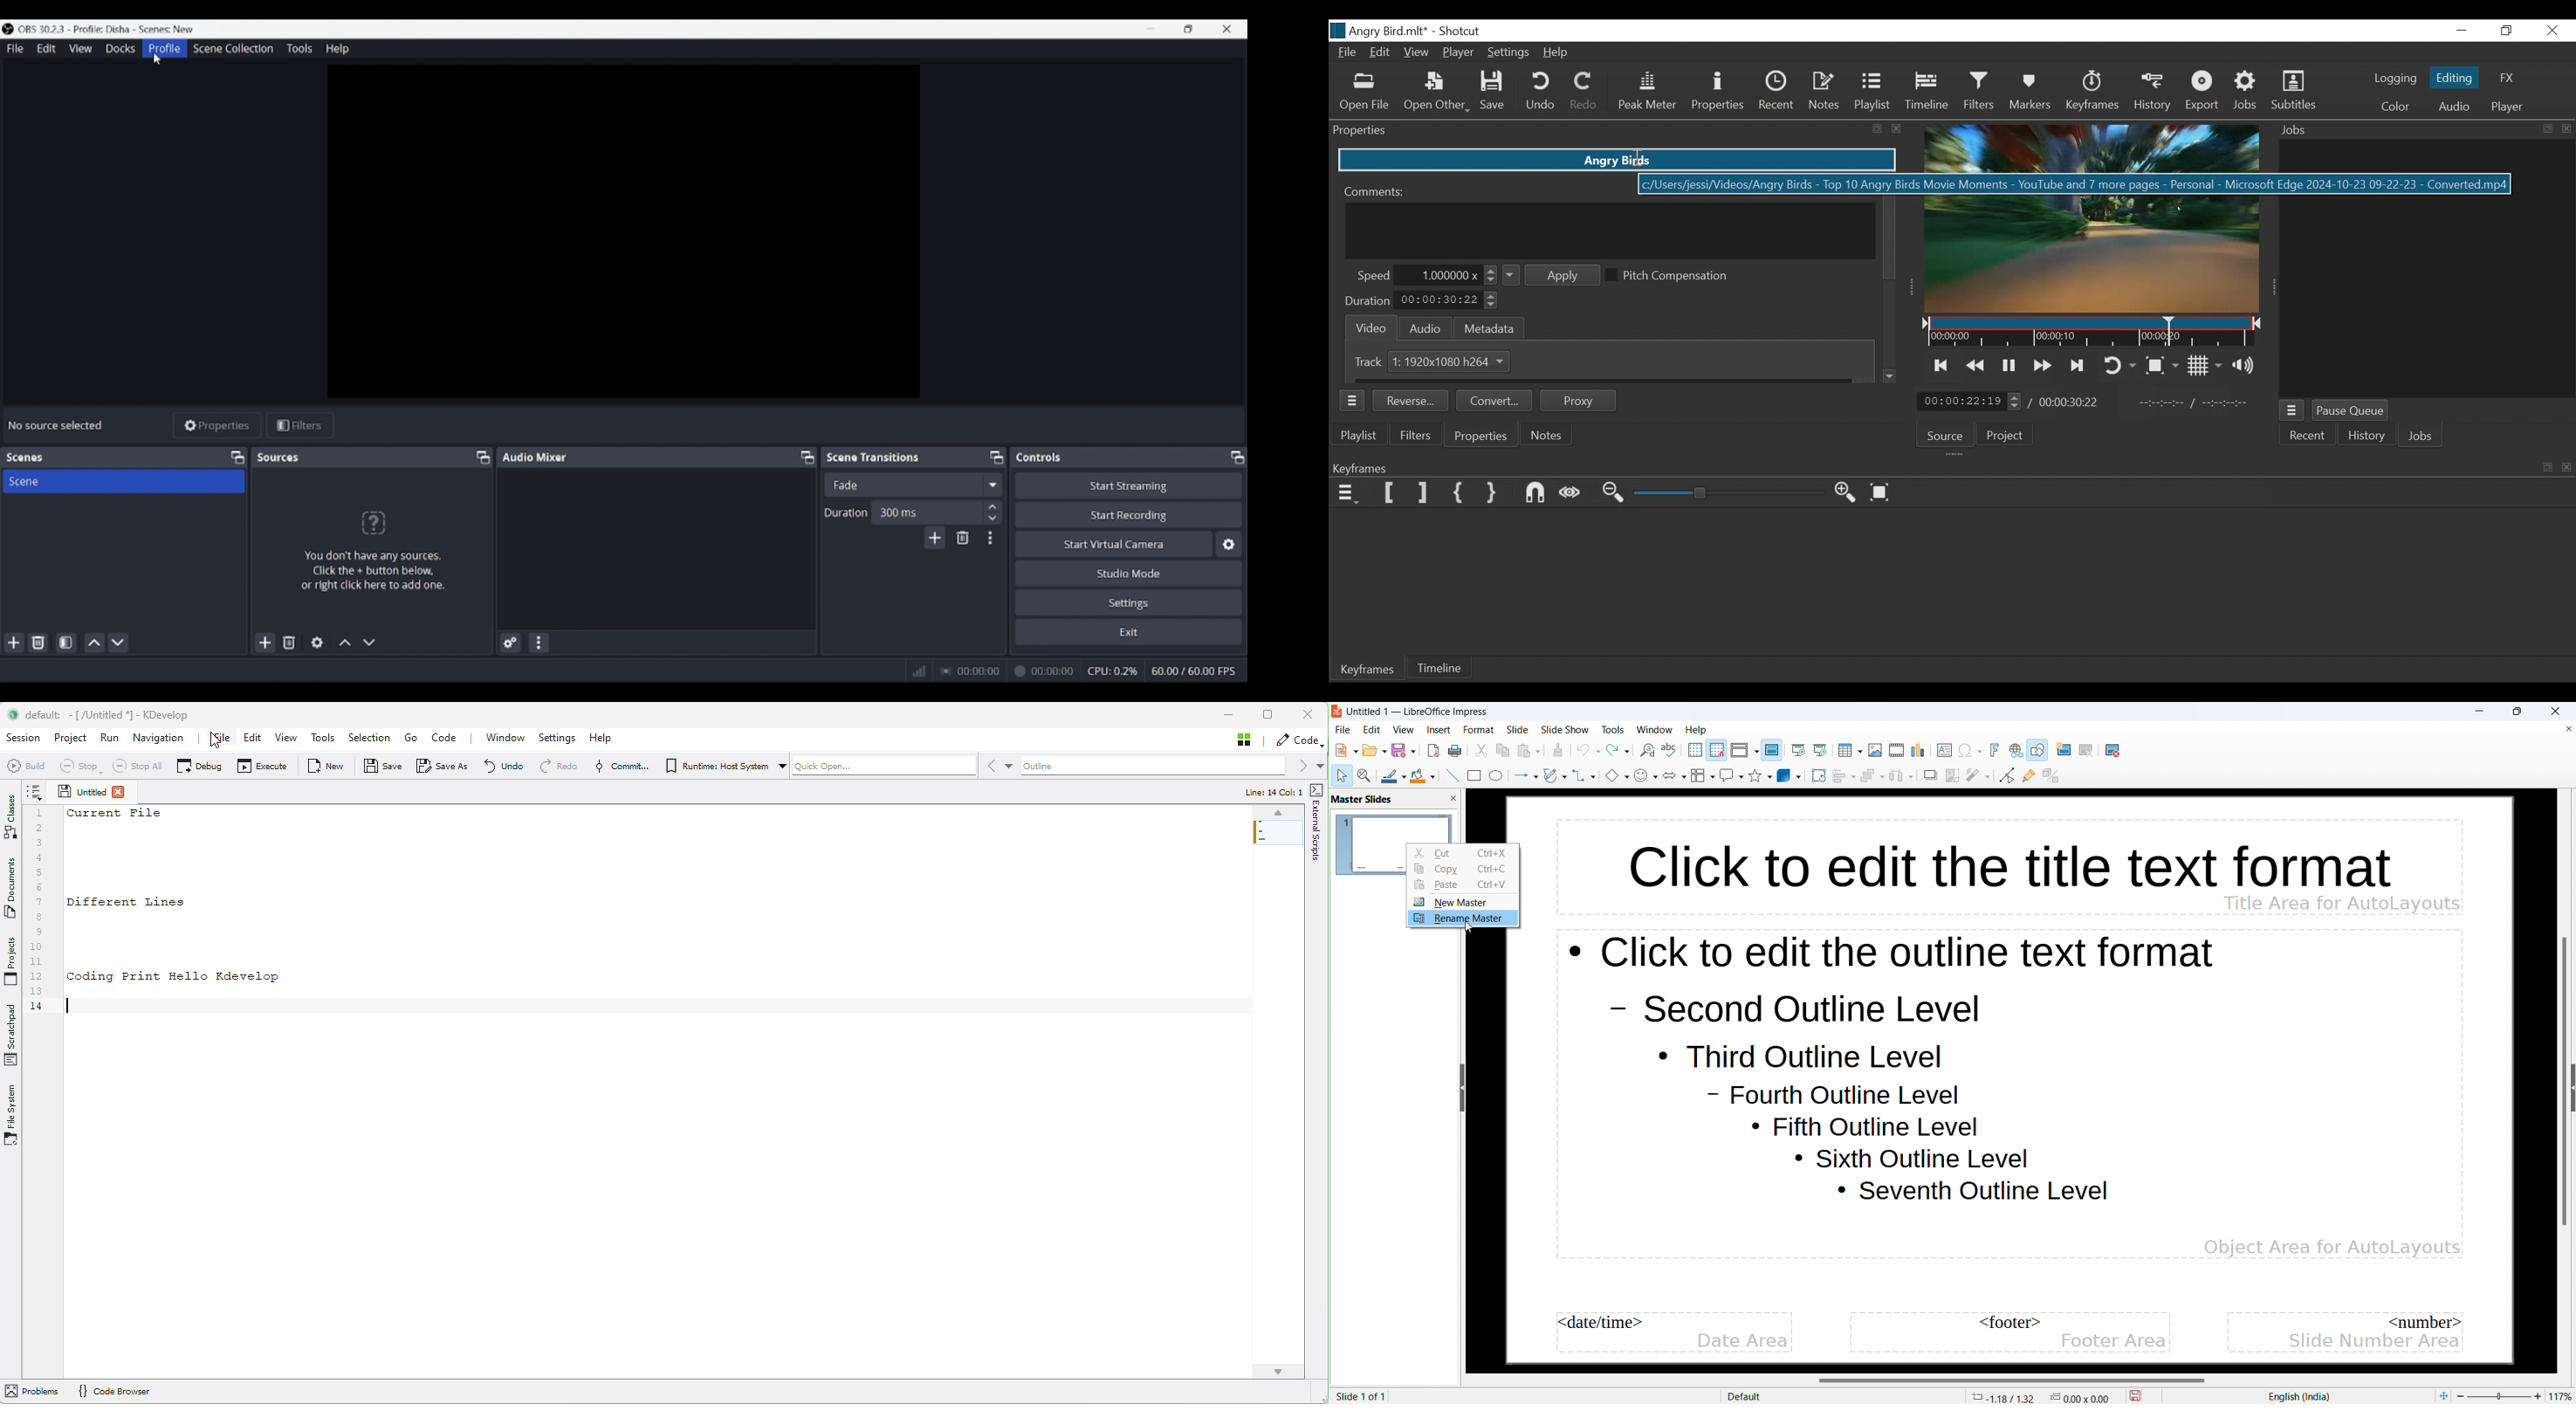  I want to click on Metadata, so click(1490, 327).